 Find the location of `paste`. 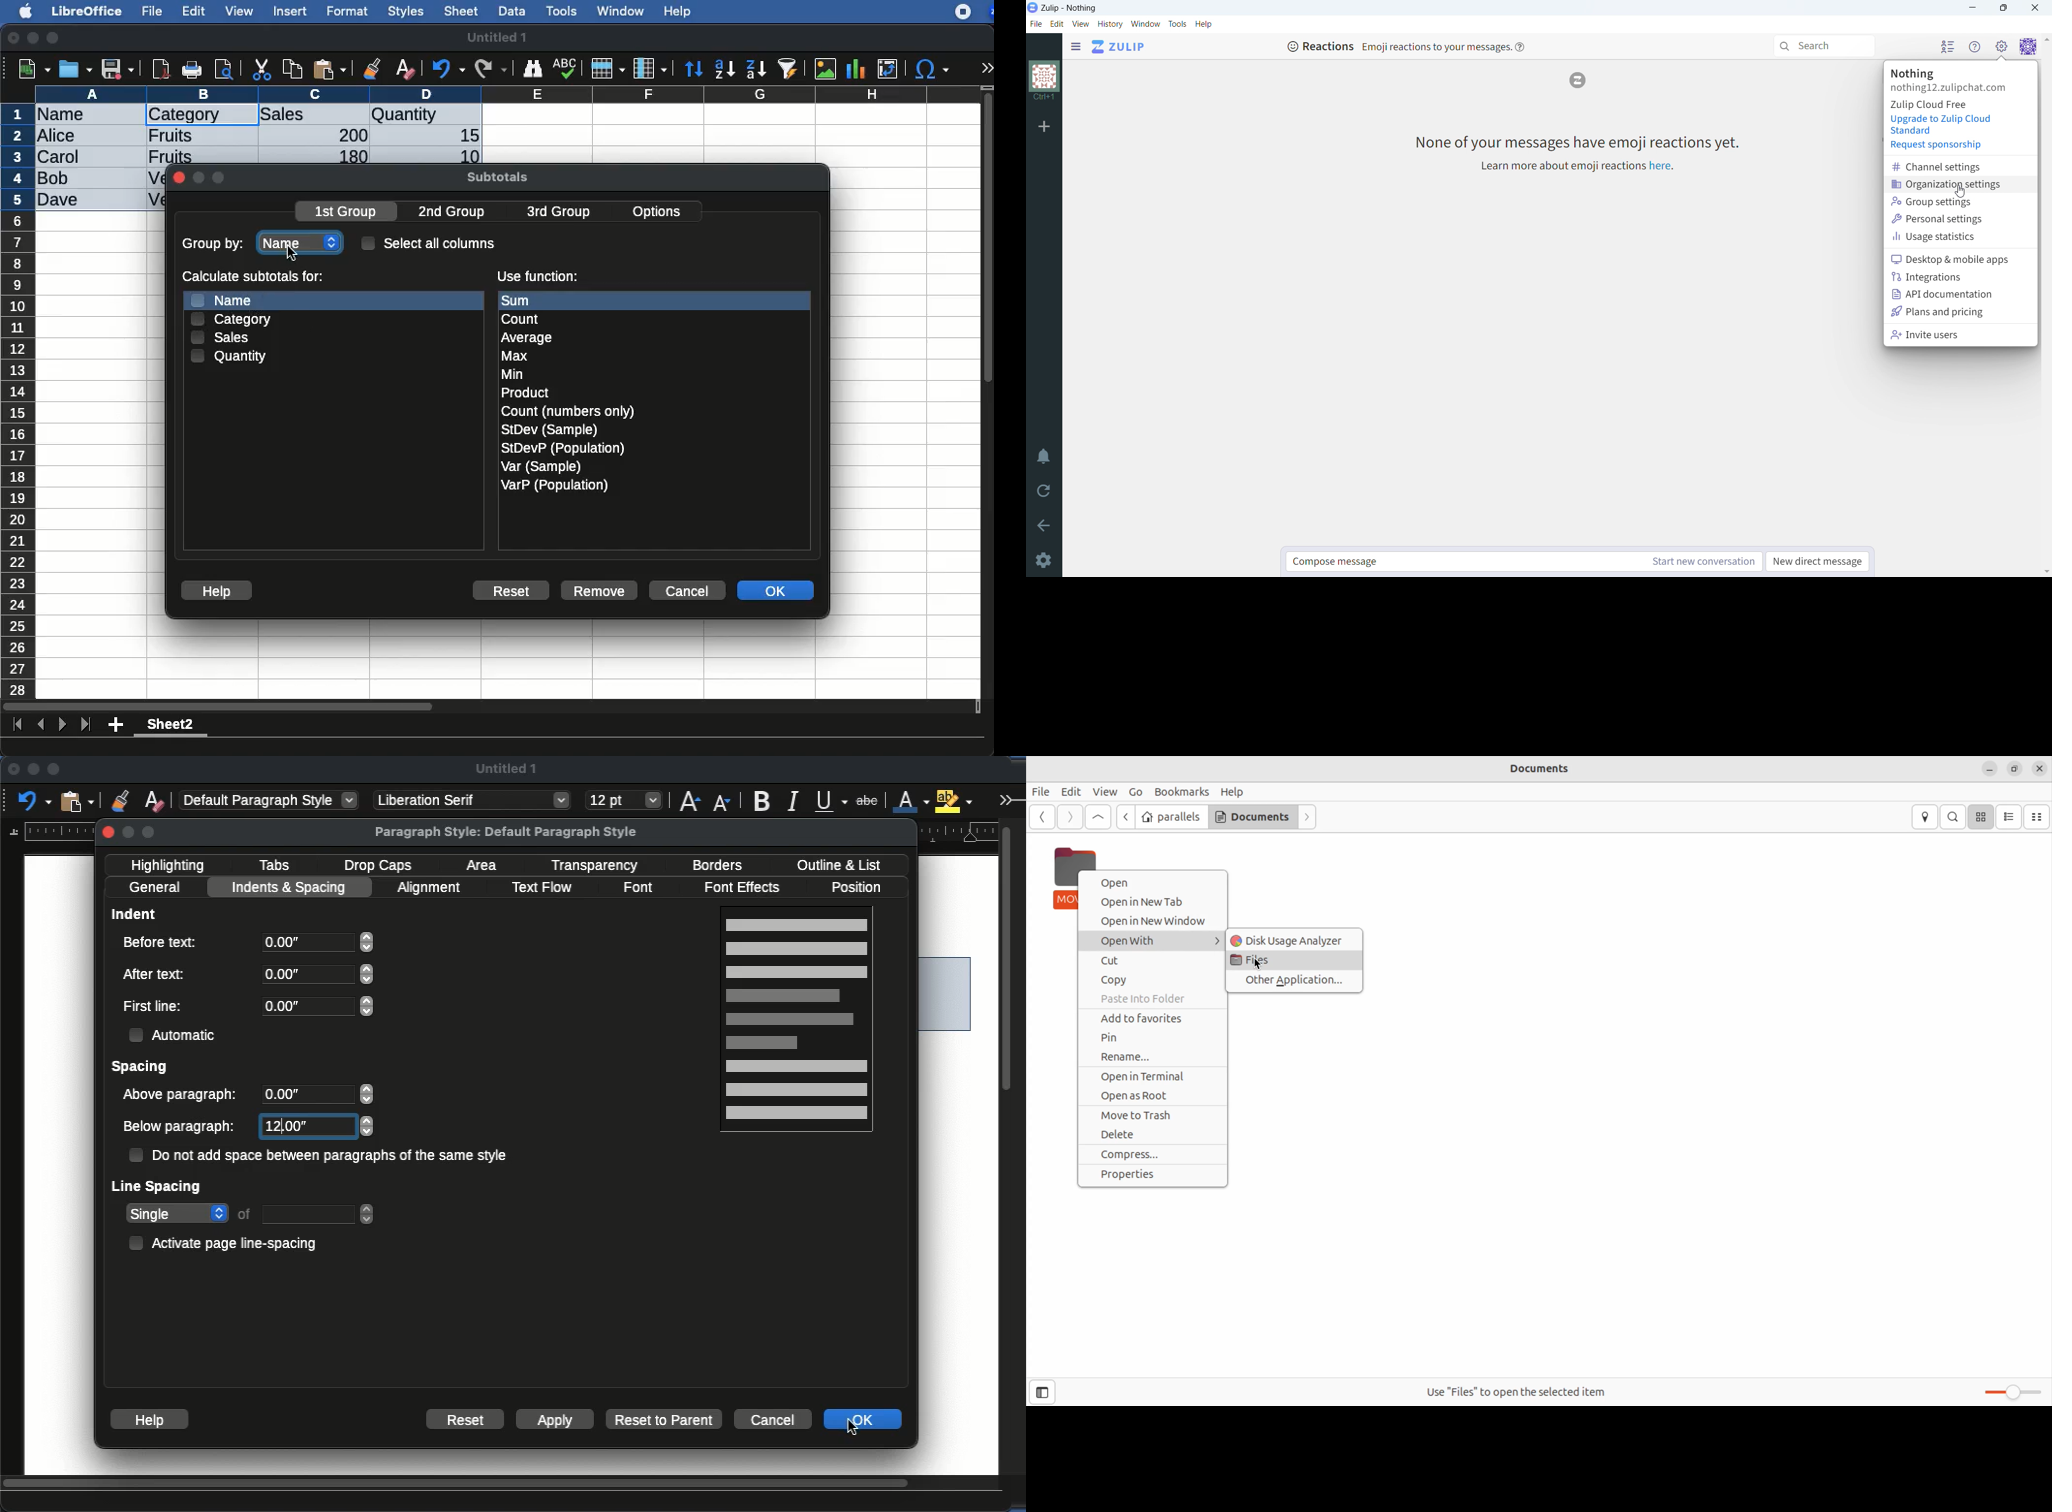

paste is located at coordinates (329, 69).